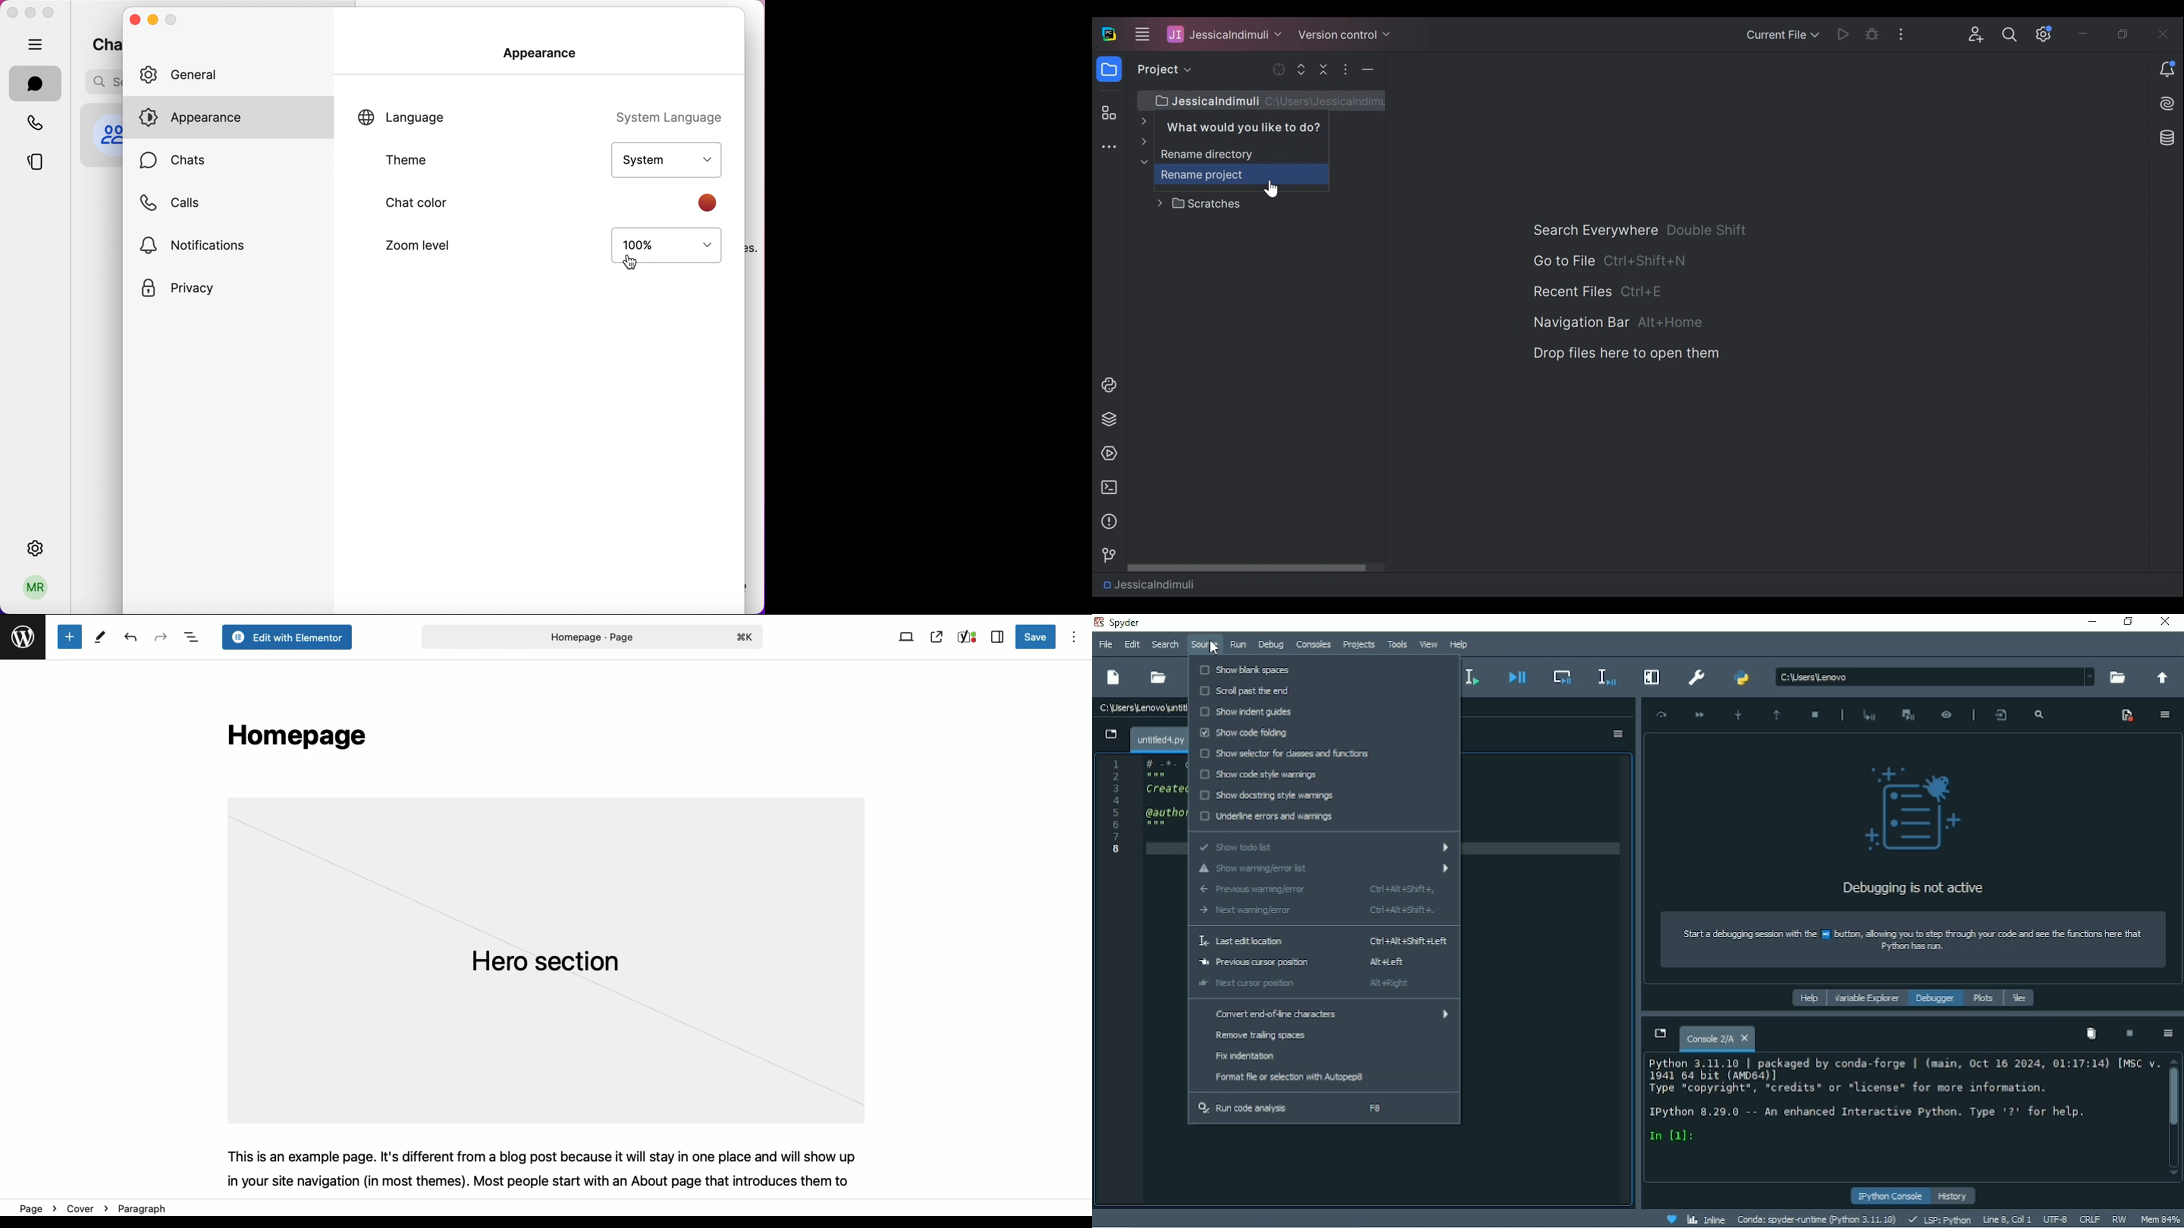  I want to click on Add new block, so click(69, 637).